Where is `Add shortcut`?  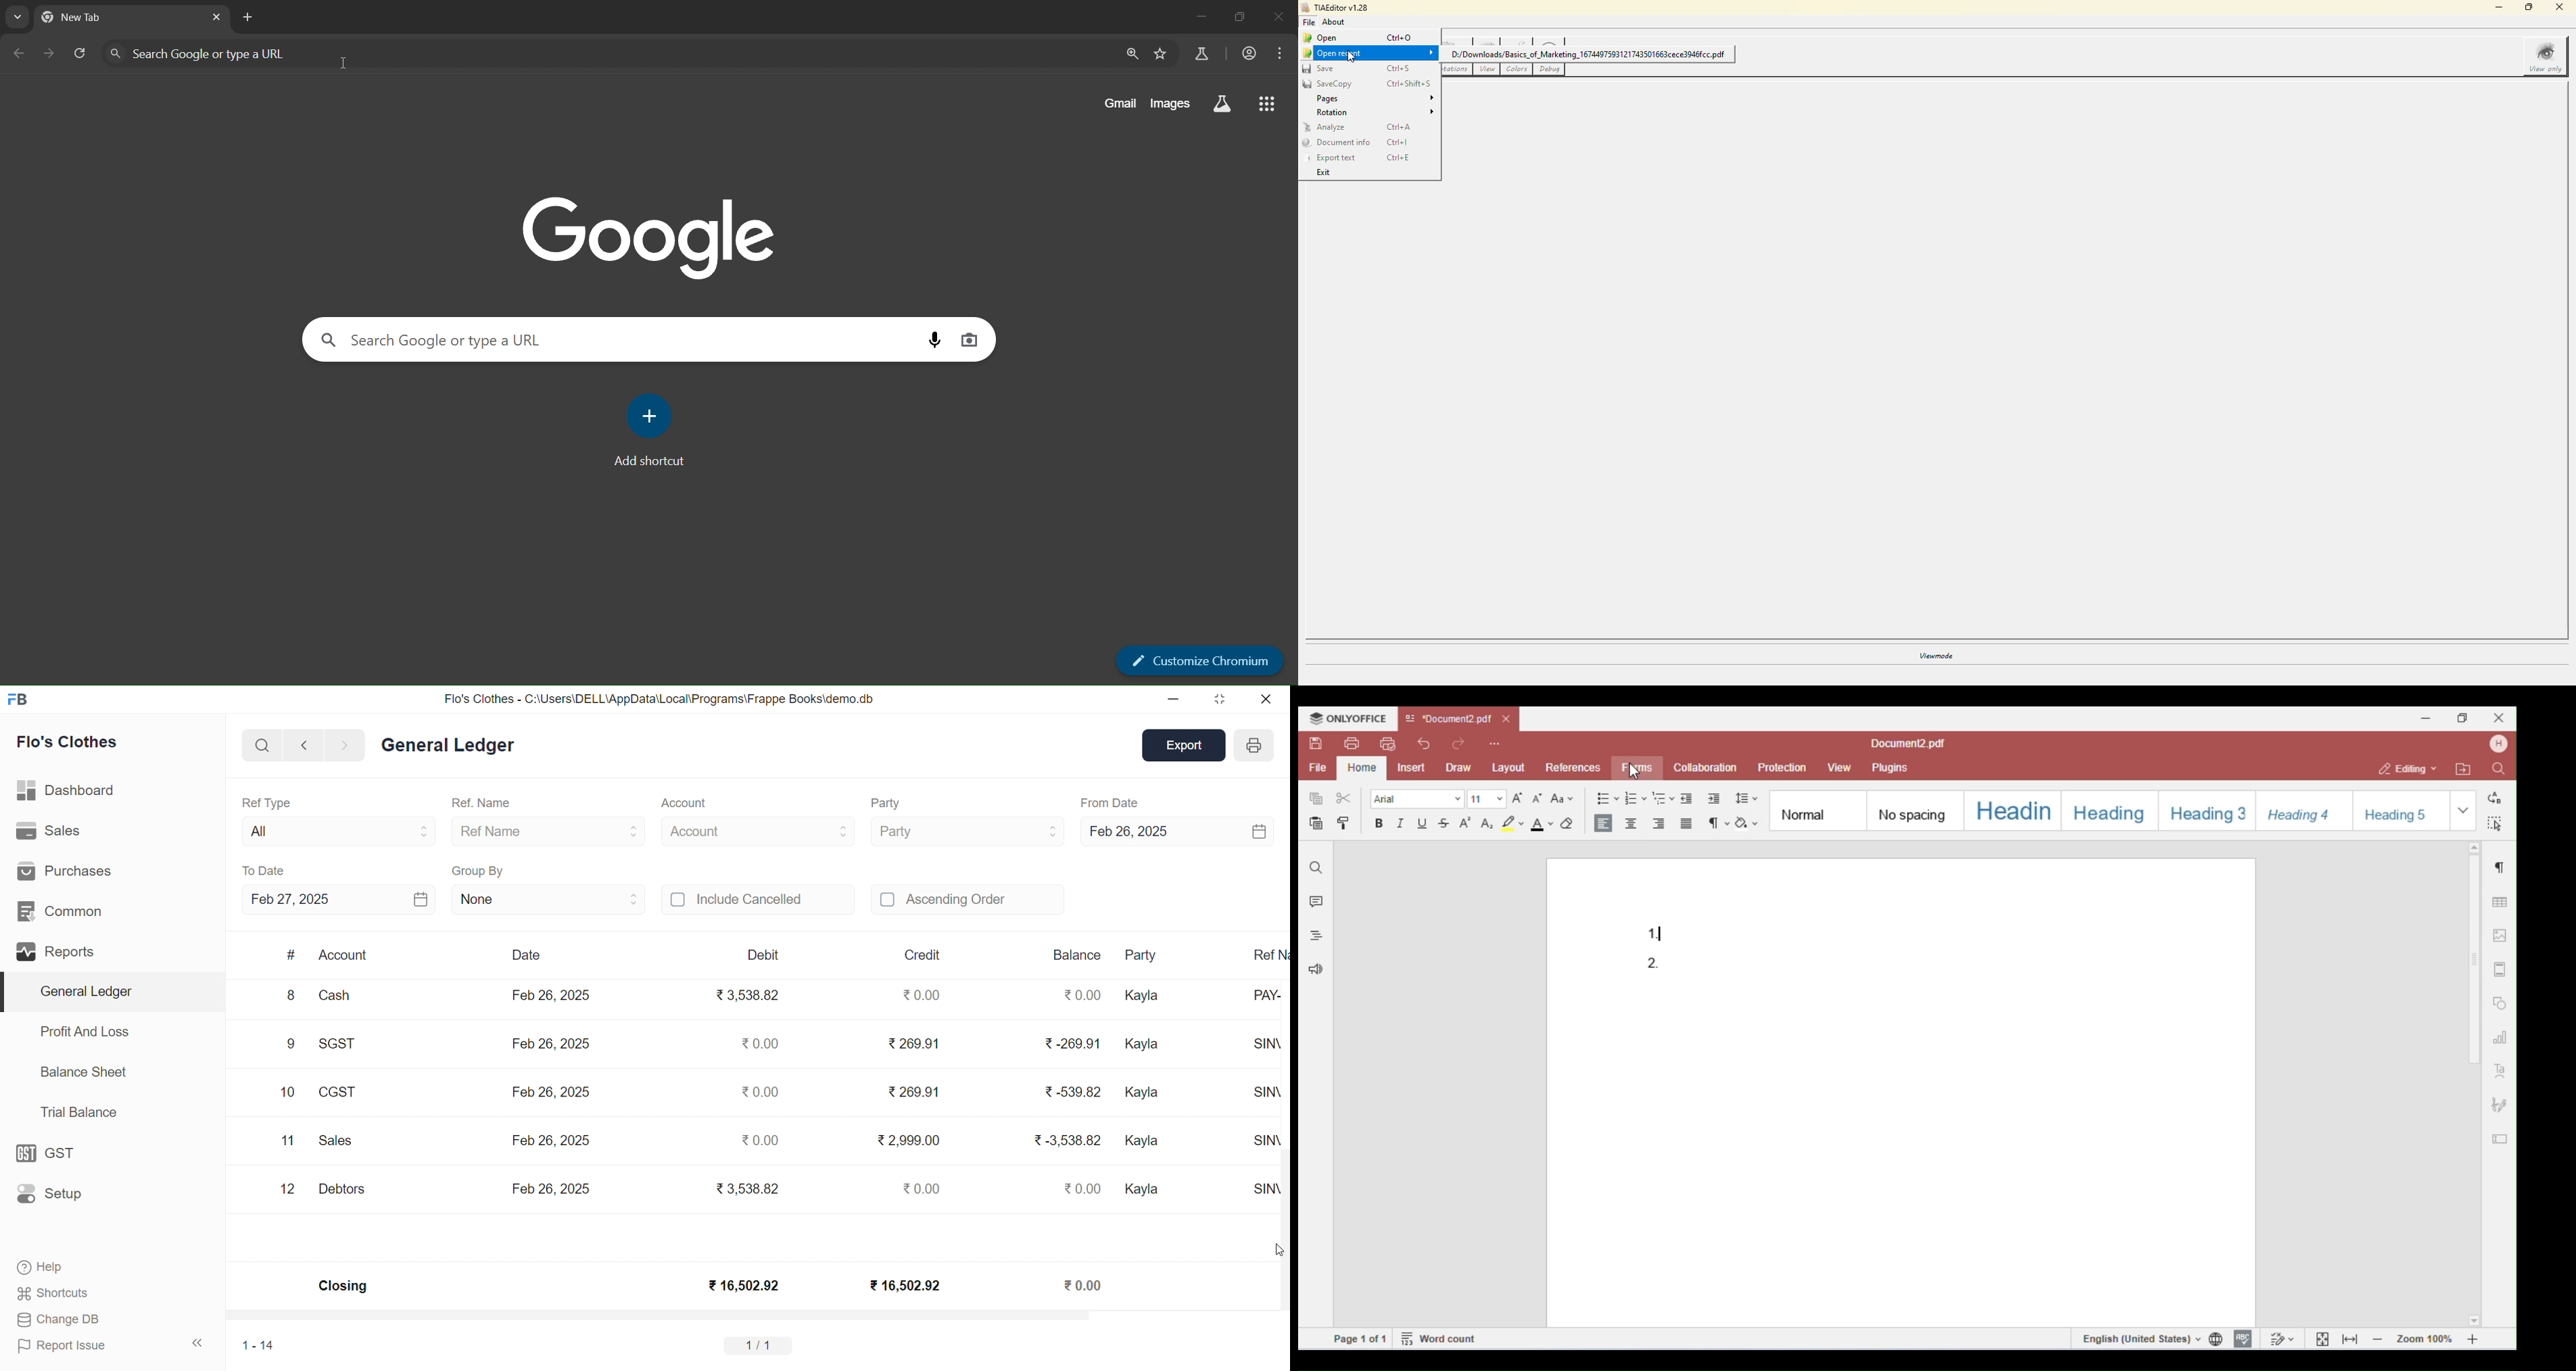 Add shortcut is located at coordinates (650, 428).